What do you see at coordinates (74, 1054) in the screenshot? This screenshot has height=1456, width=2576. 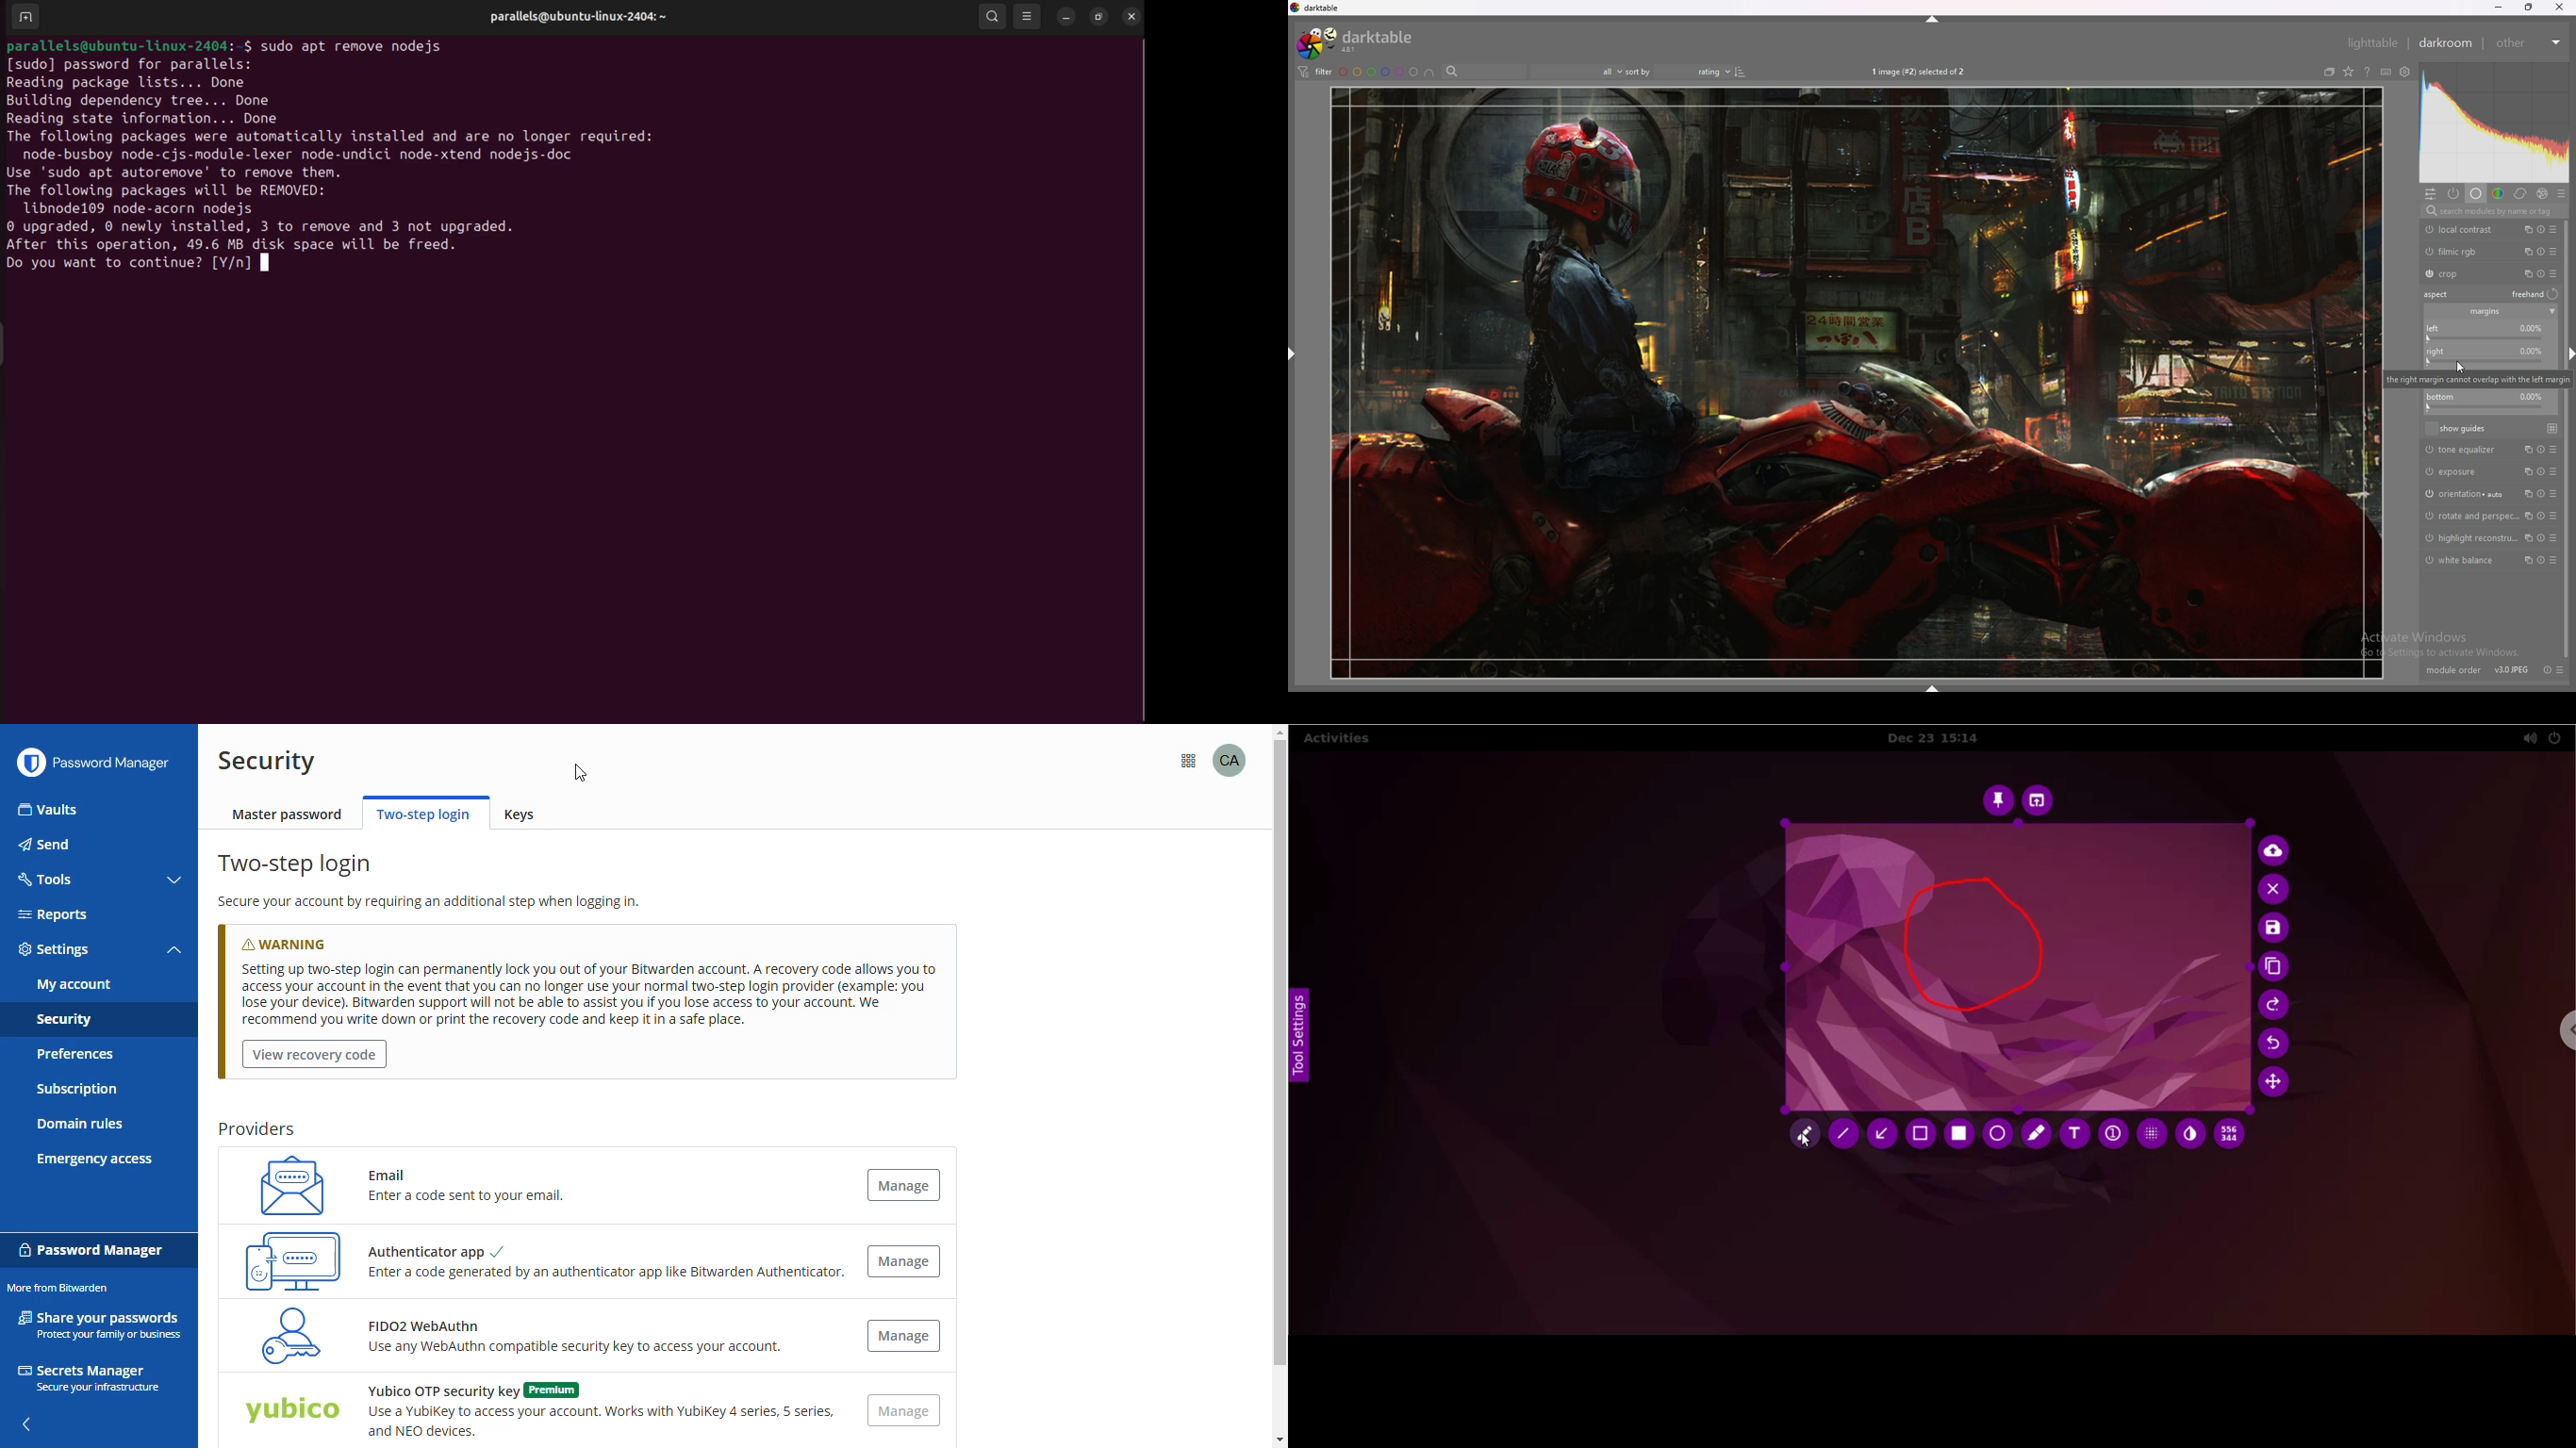 I see `preferences` at bounding box center [74, 1054].